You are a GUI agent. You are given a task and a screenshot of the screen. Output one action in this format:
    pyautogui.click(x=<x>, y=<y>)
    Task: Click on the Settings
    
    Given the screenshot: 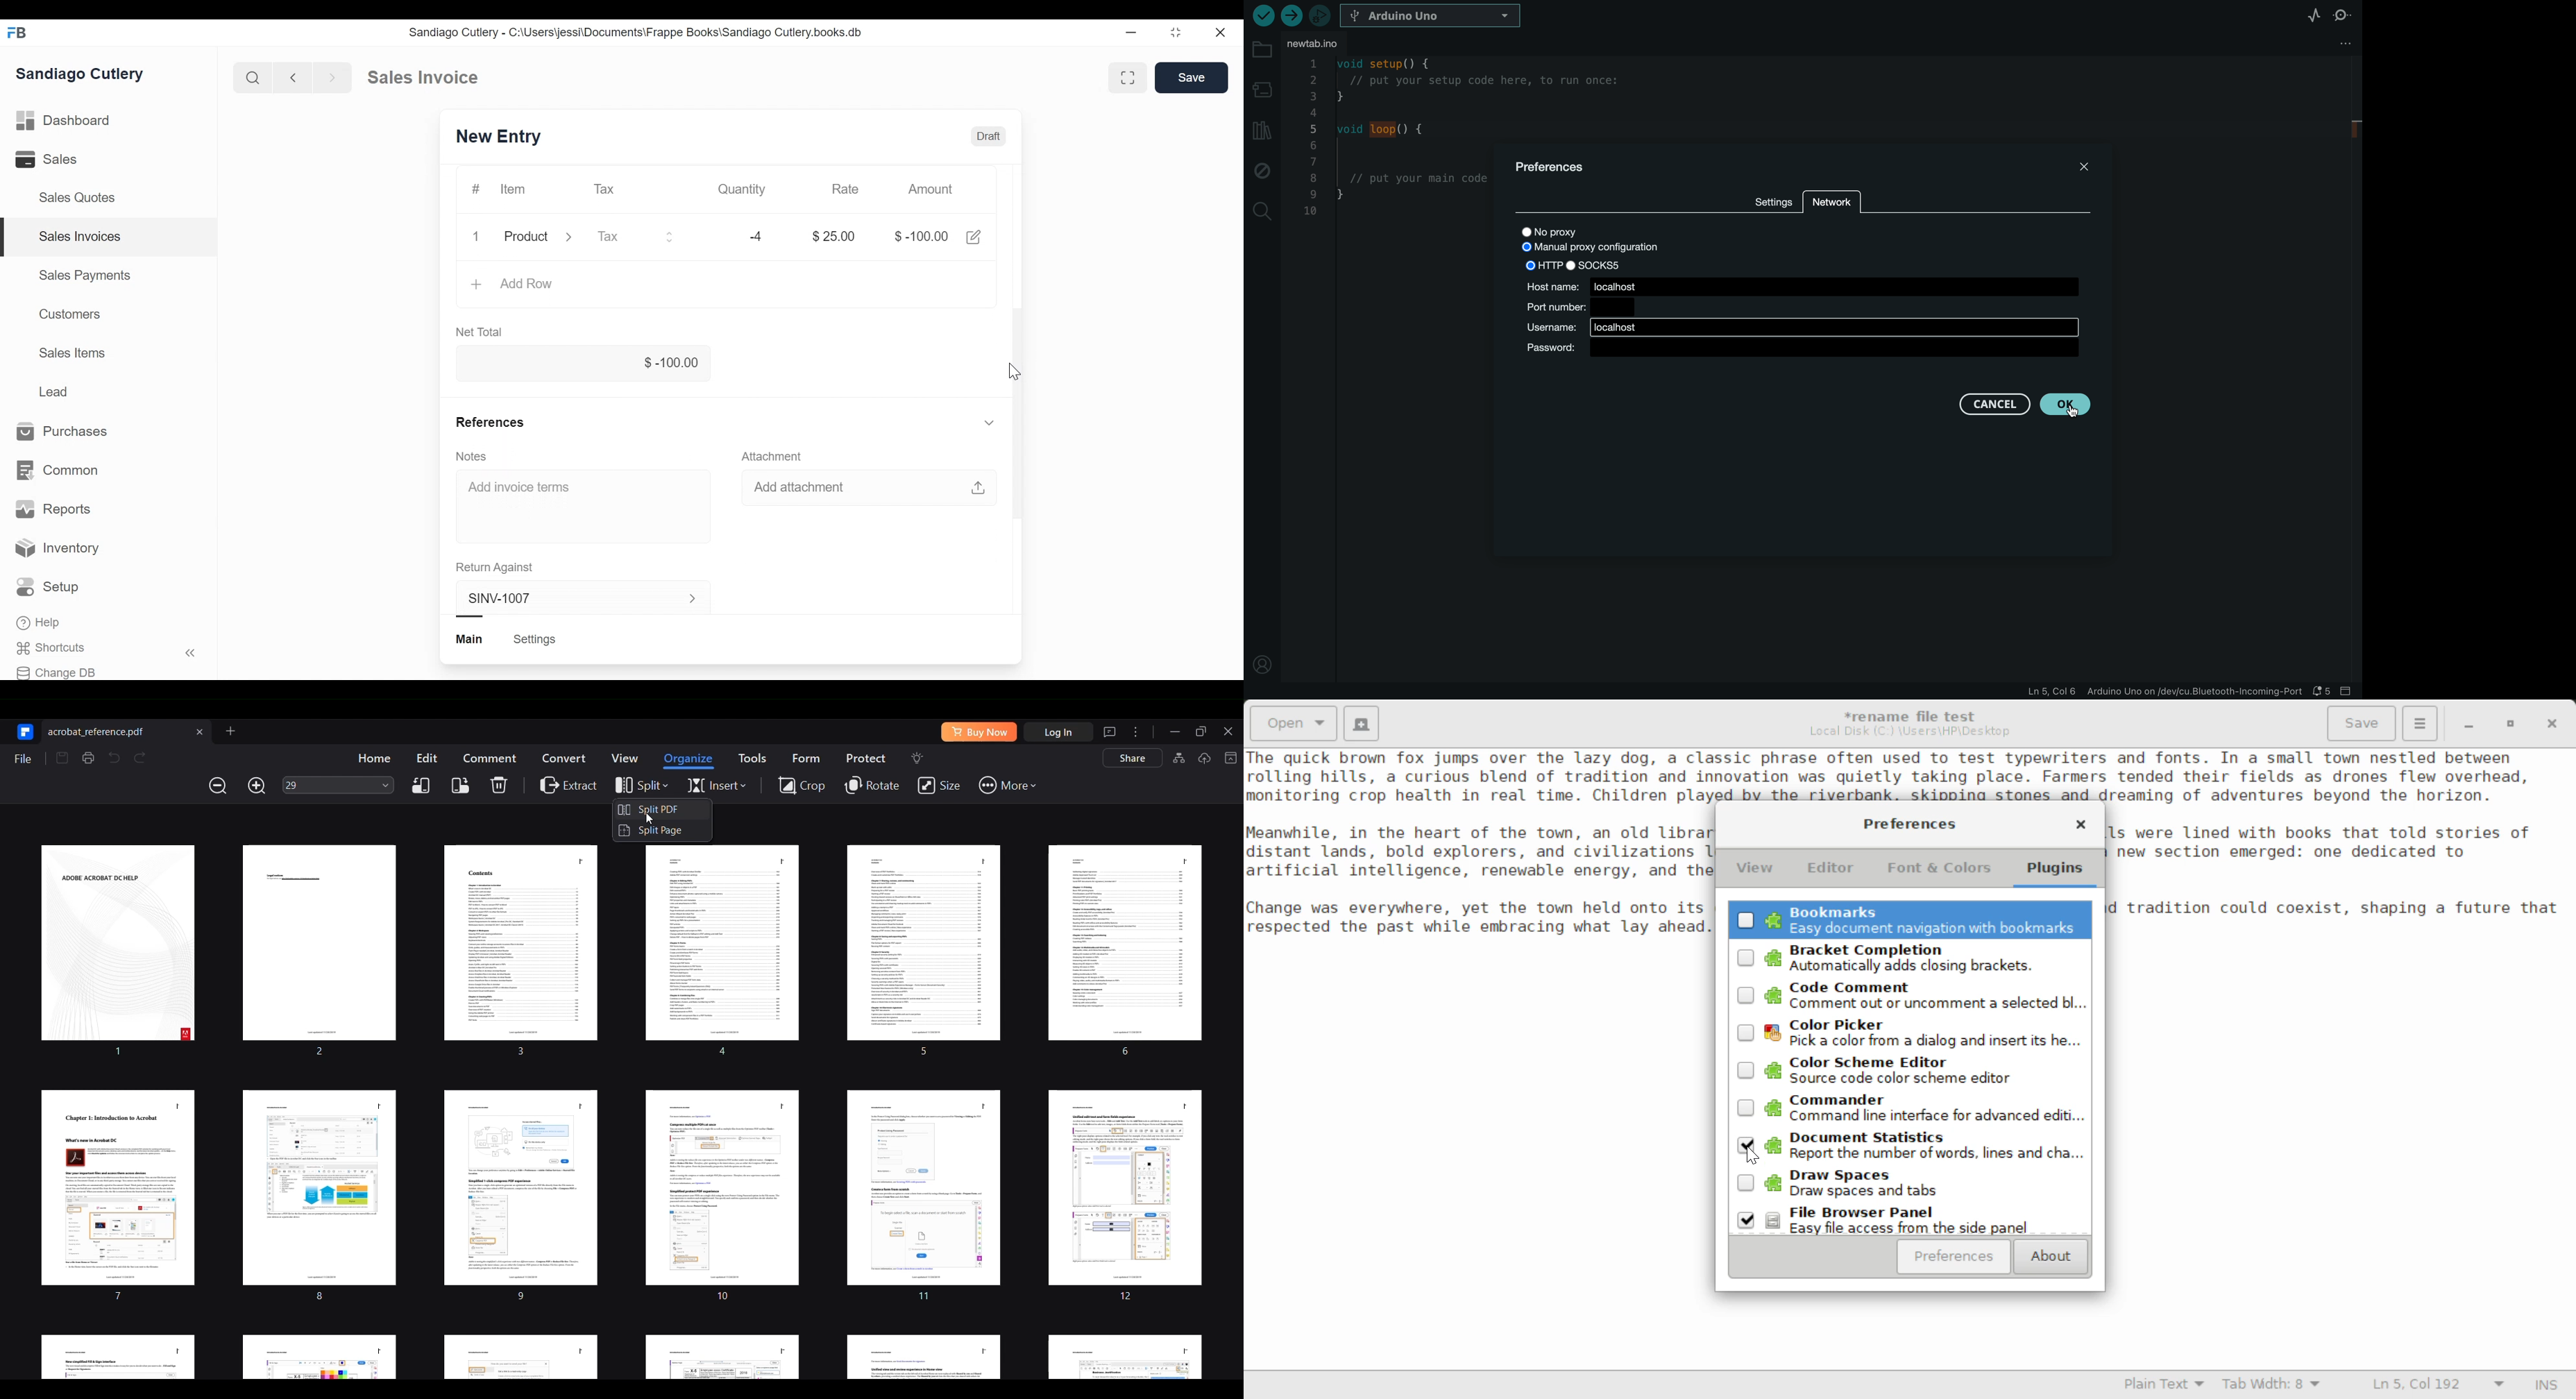 What is the action you would take?
    pyautogui.click(x=535, y=639)
    